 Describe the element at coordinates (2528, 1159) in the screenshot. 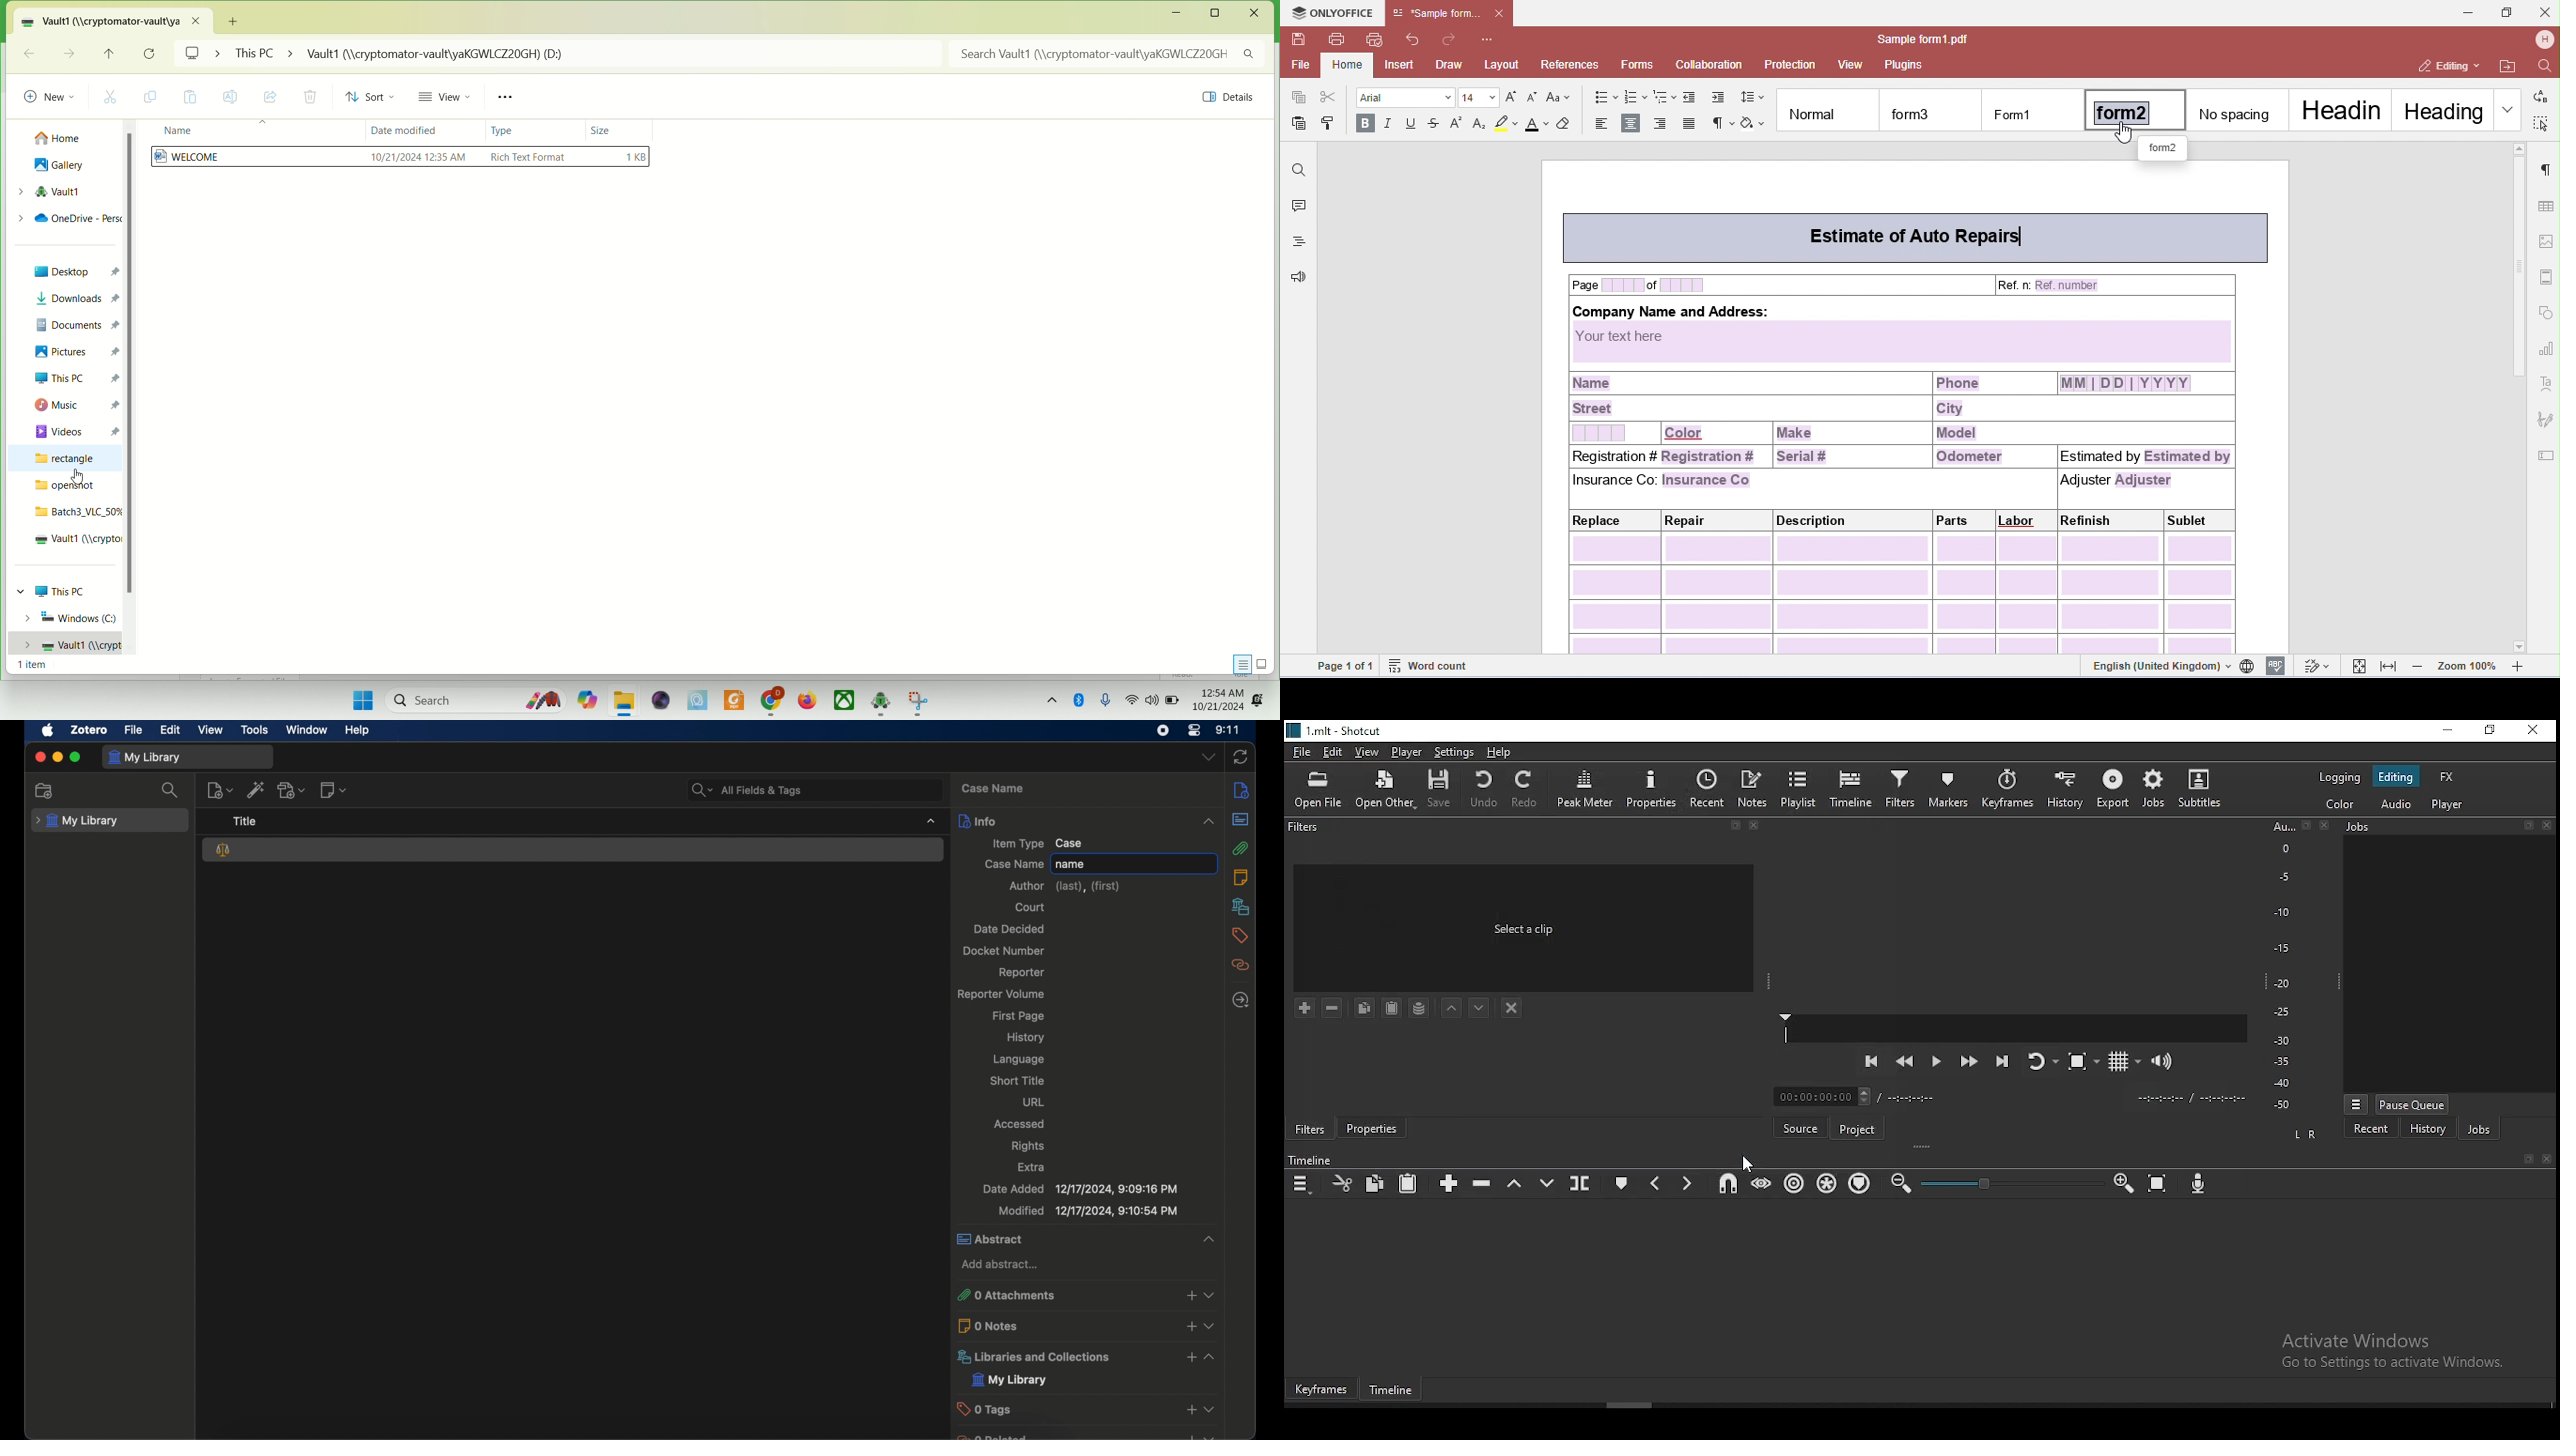

I see `Bookmark` at that location.